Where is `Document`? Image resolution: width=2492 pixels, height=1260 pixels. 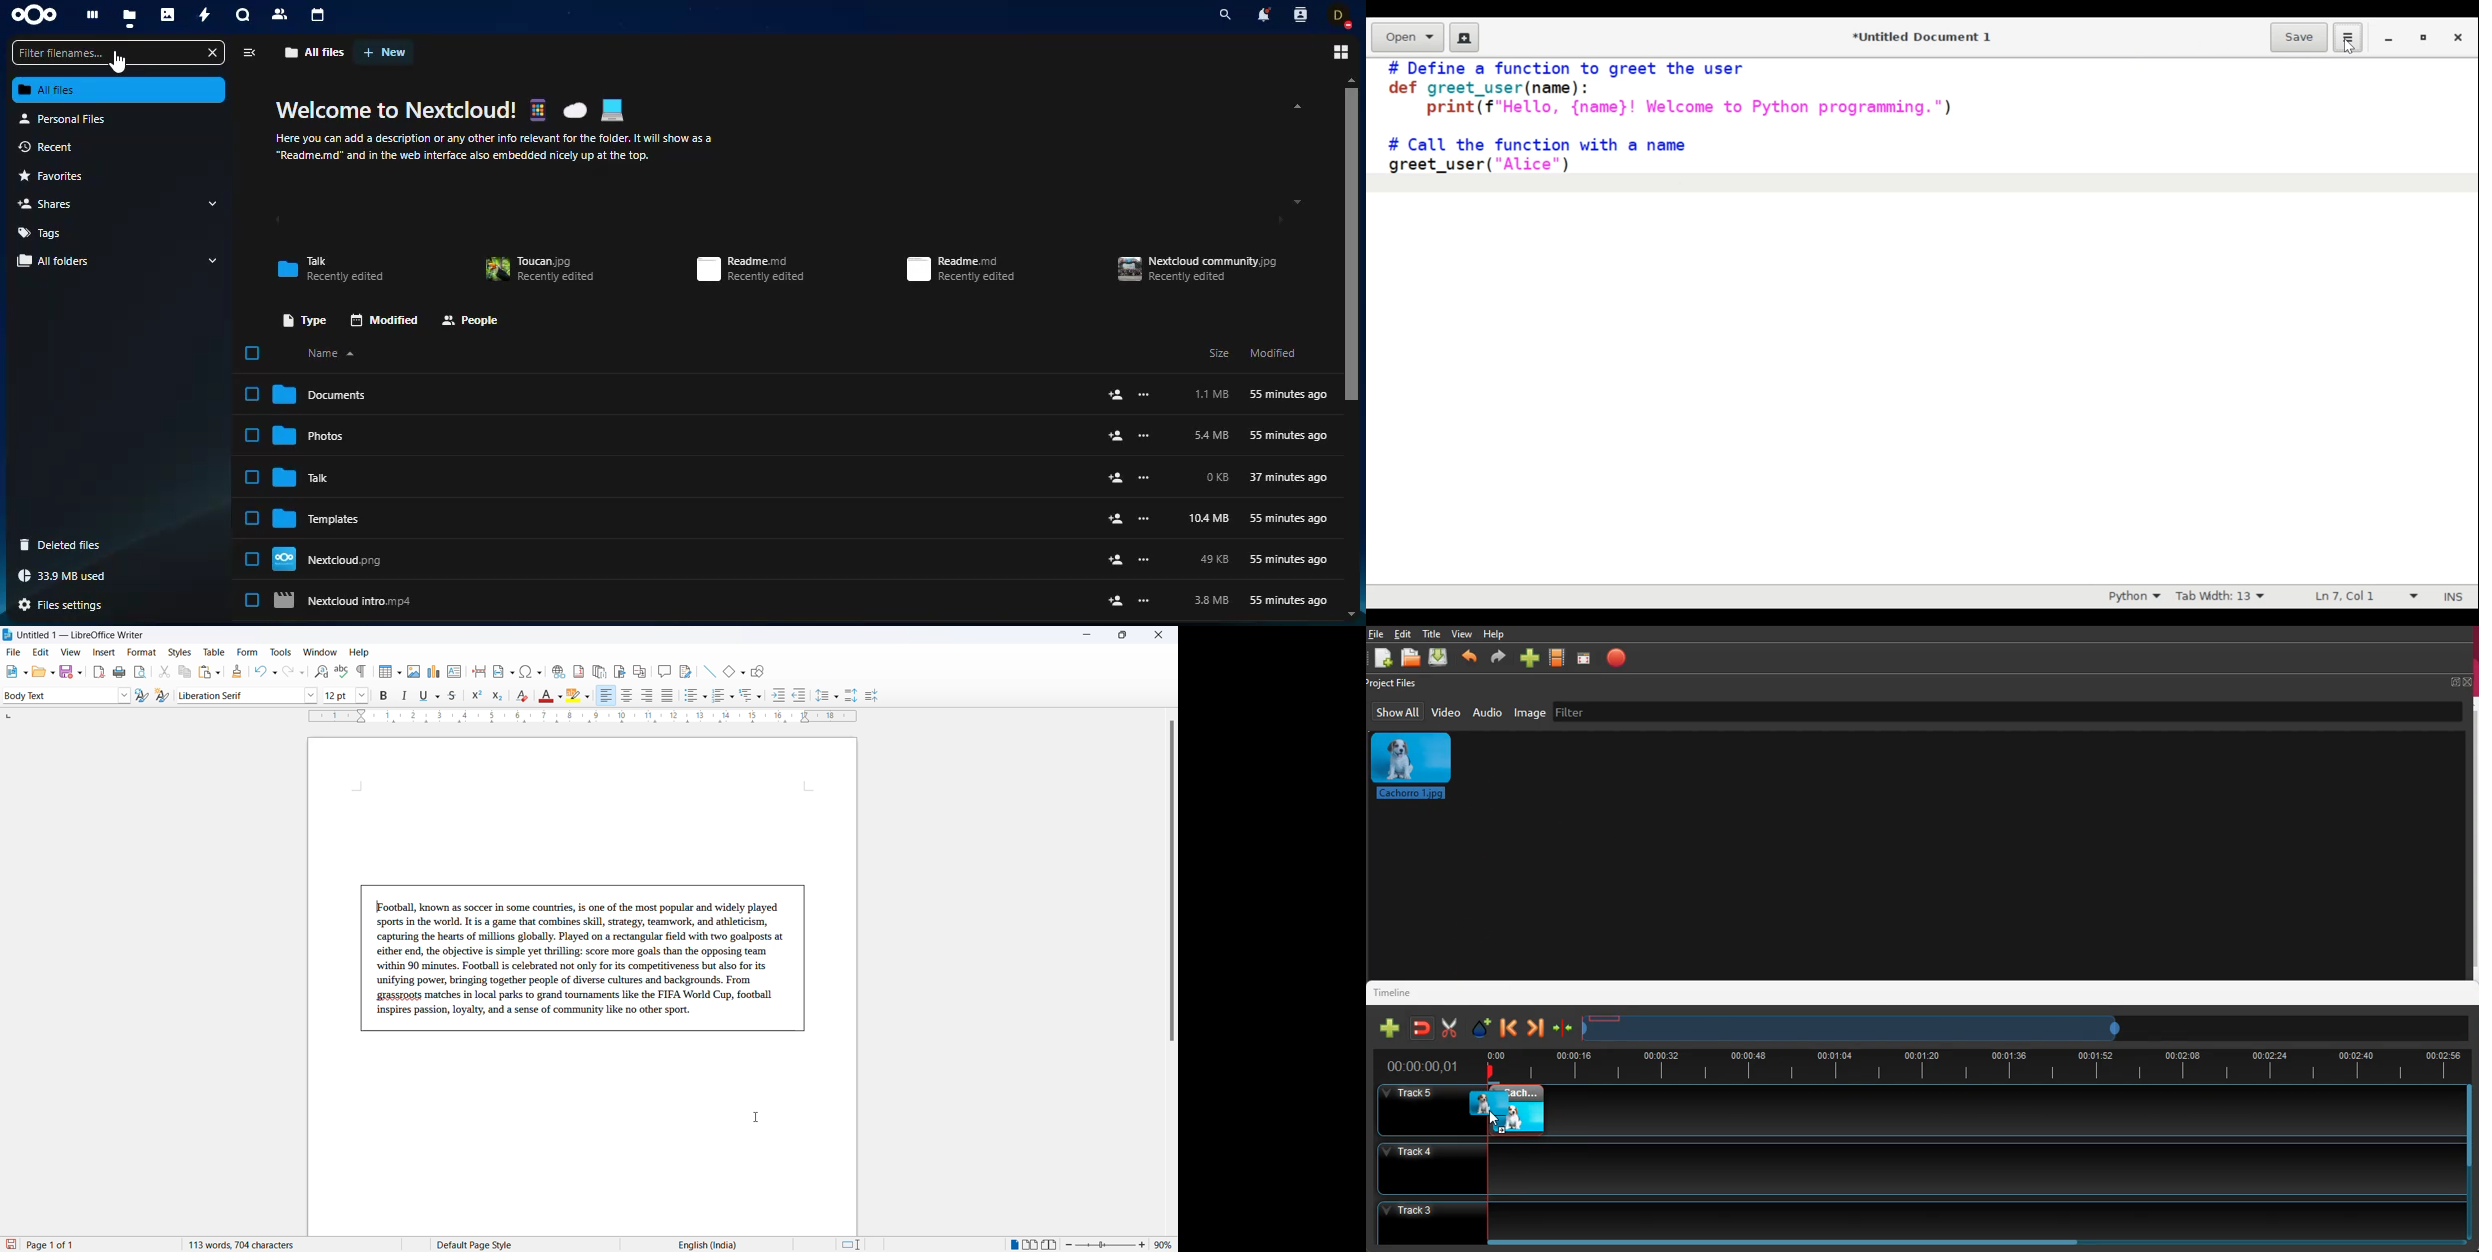
Document is located at coordinates (684, 394).